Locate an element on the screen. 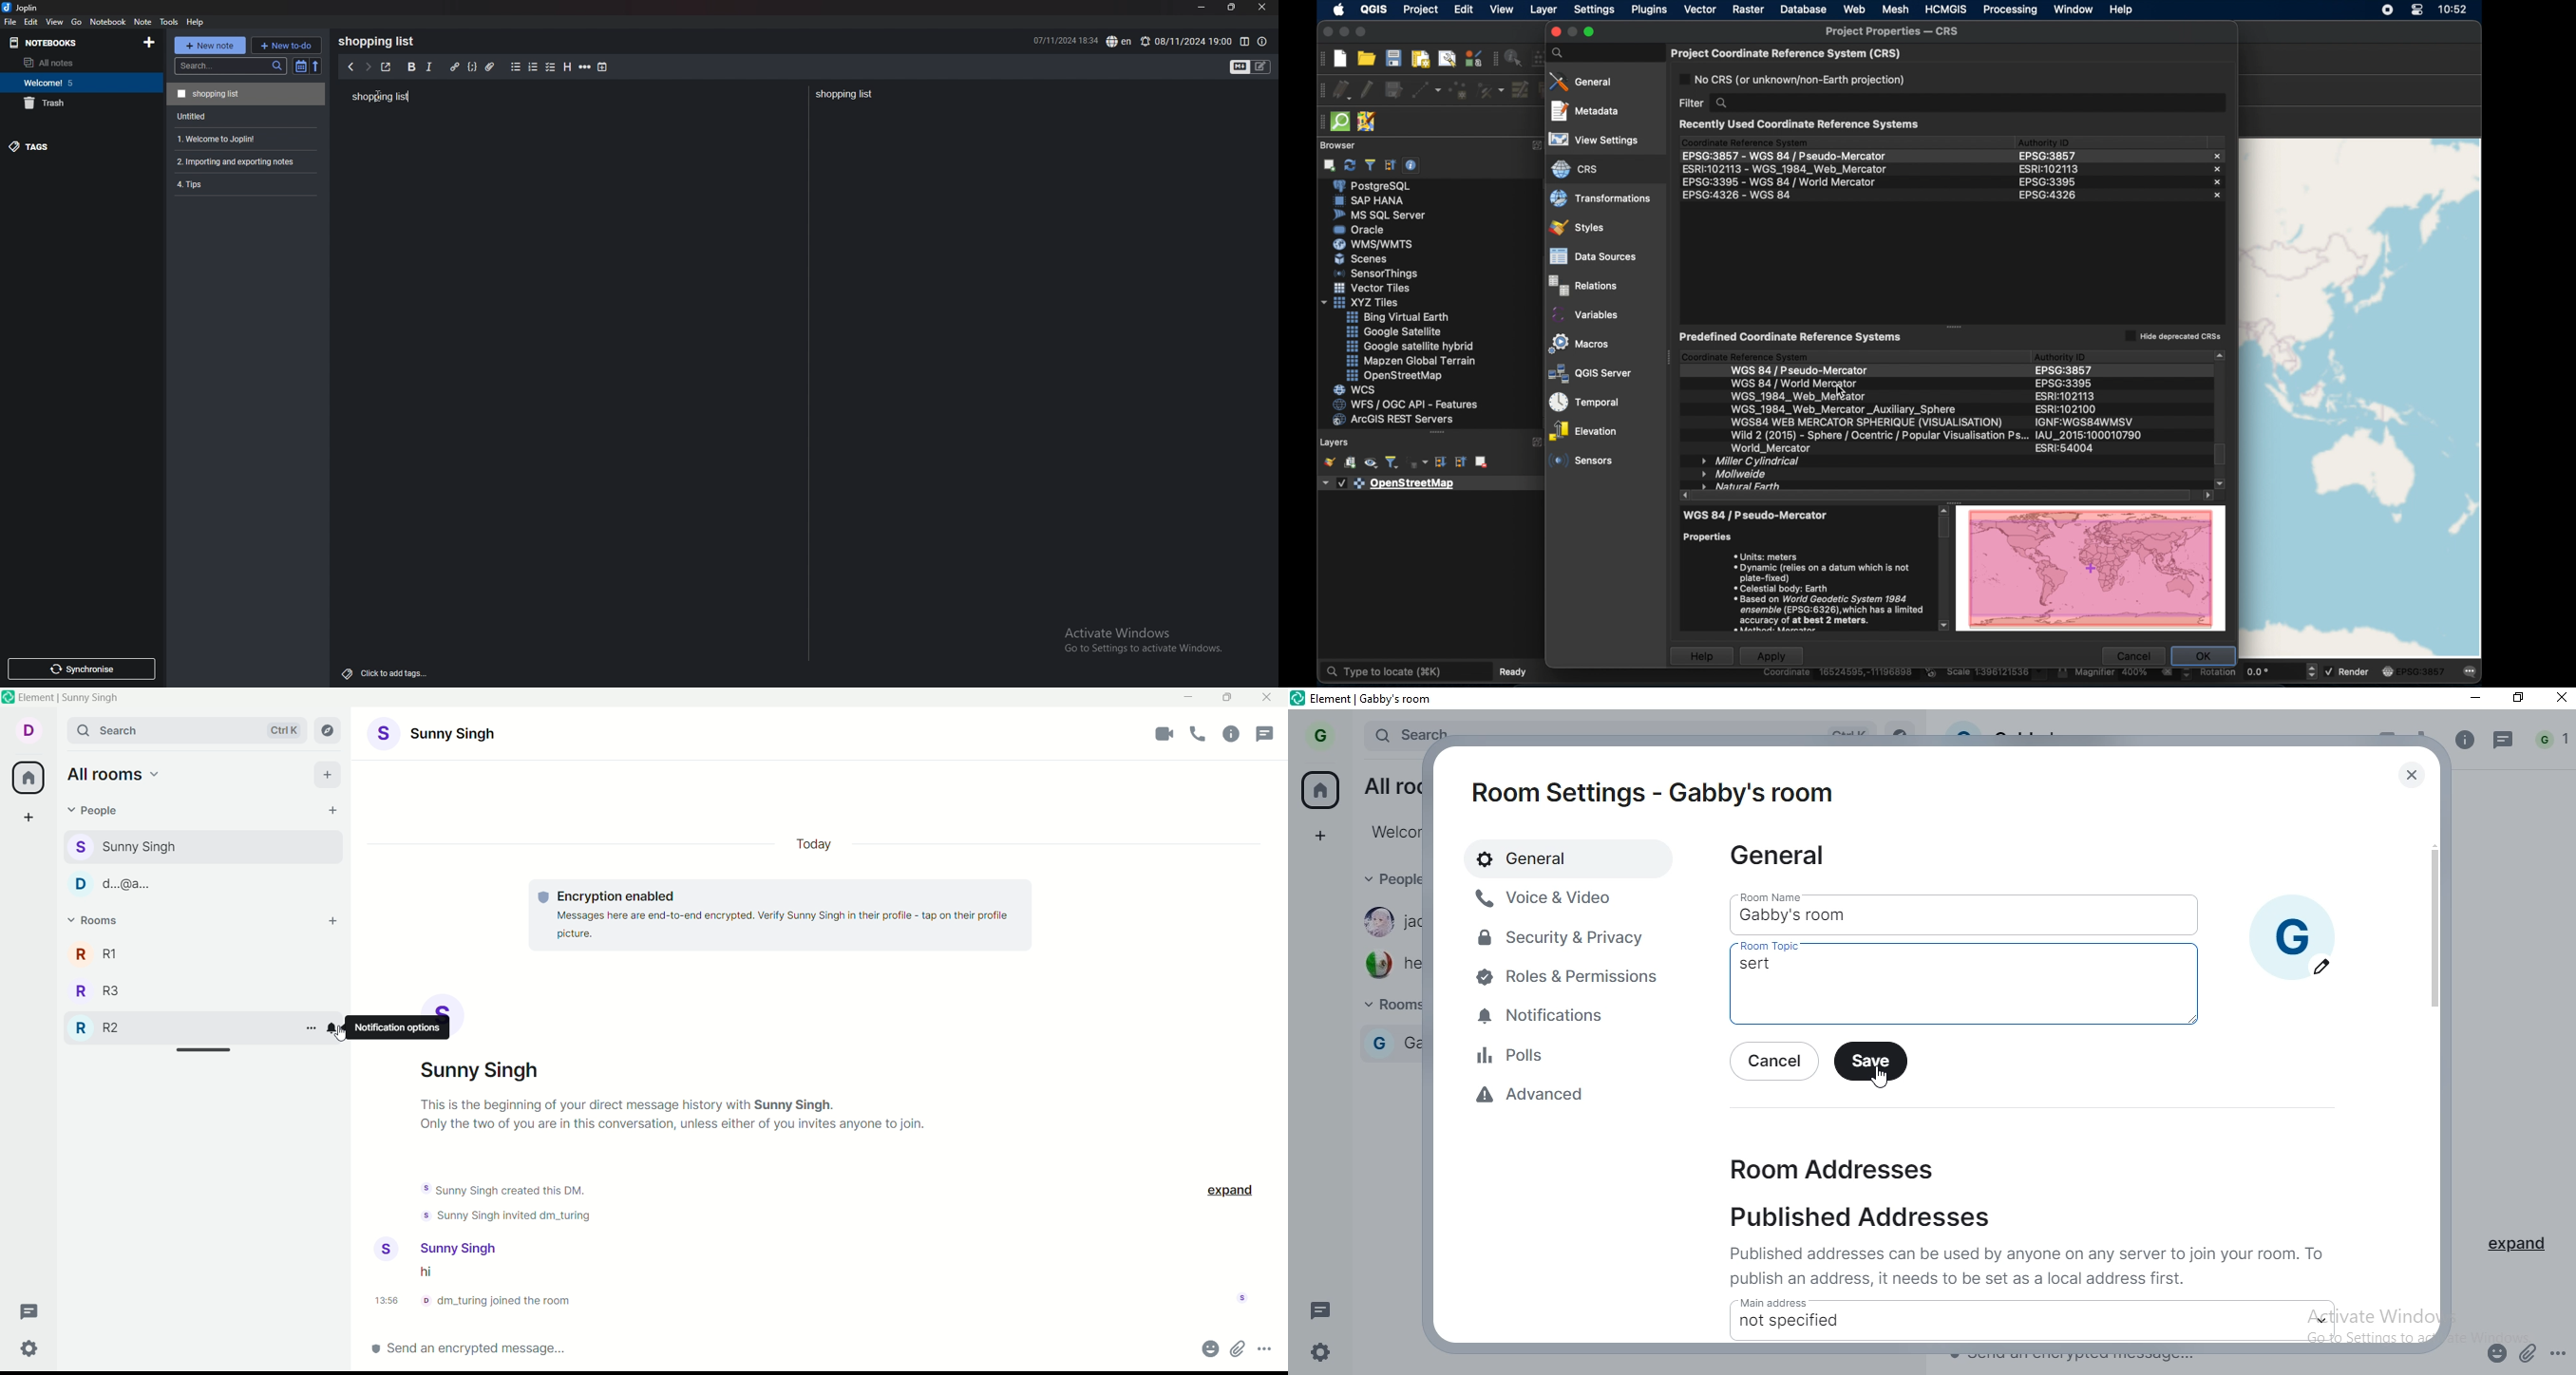 This screenshot has width=2576, height=1400. polls is located at coordinates (1573, 1053).